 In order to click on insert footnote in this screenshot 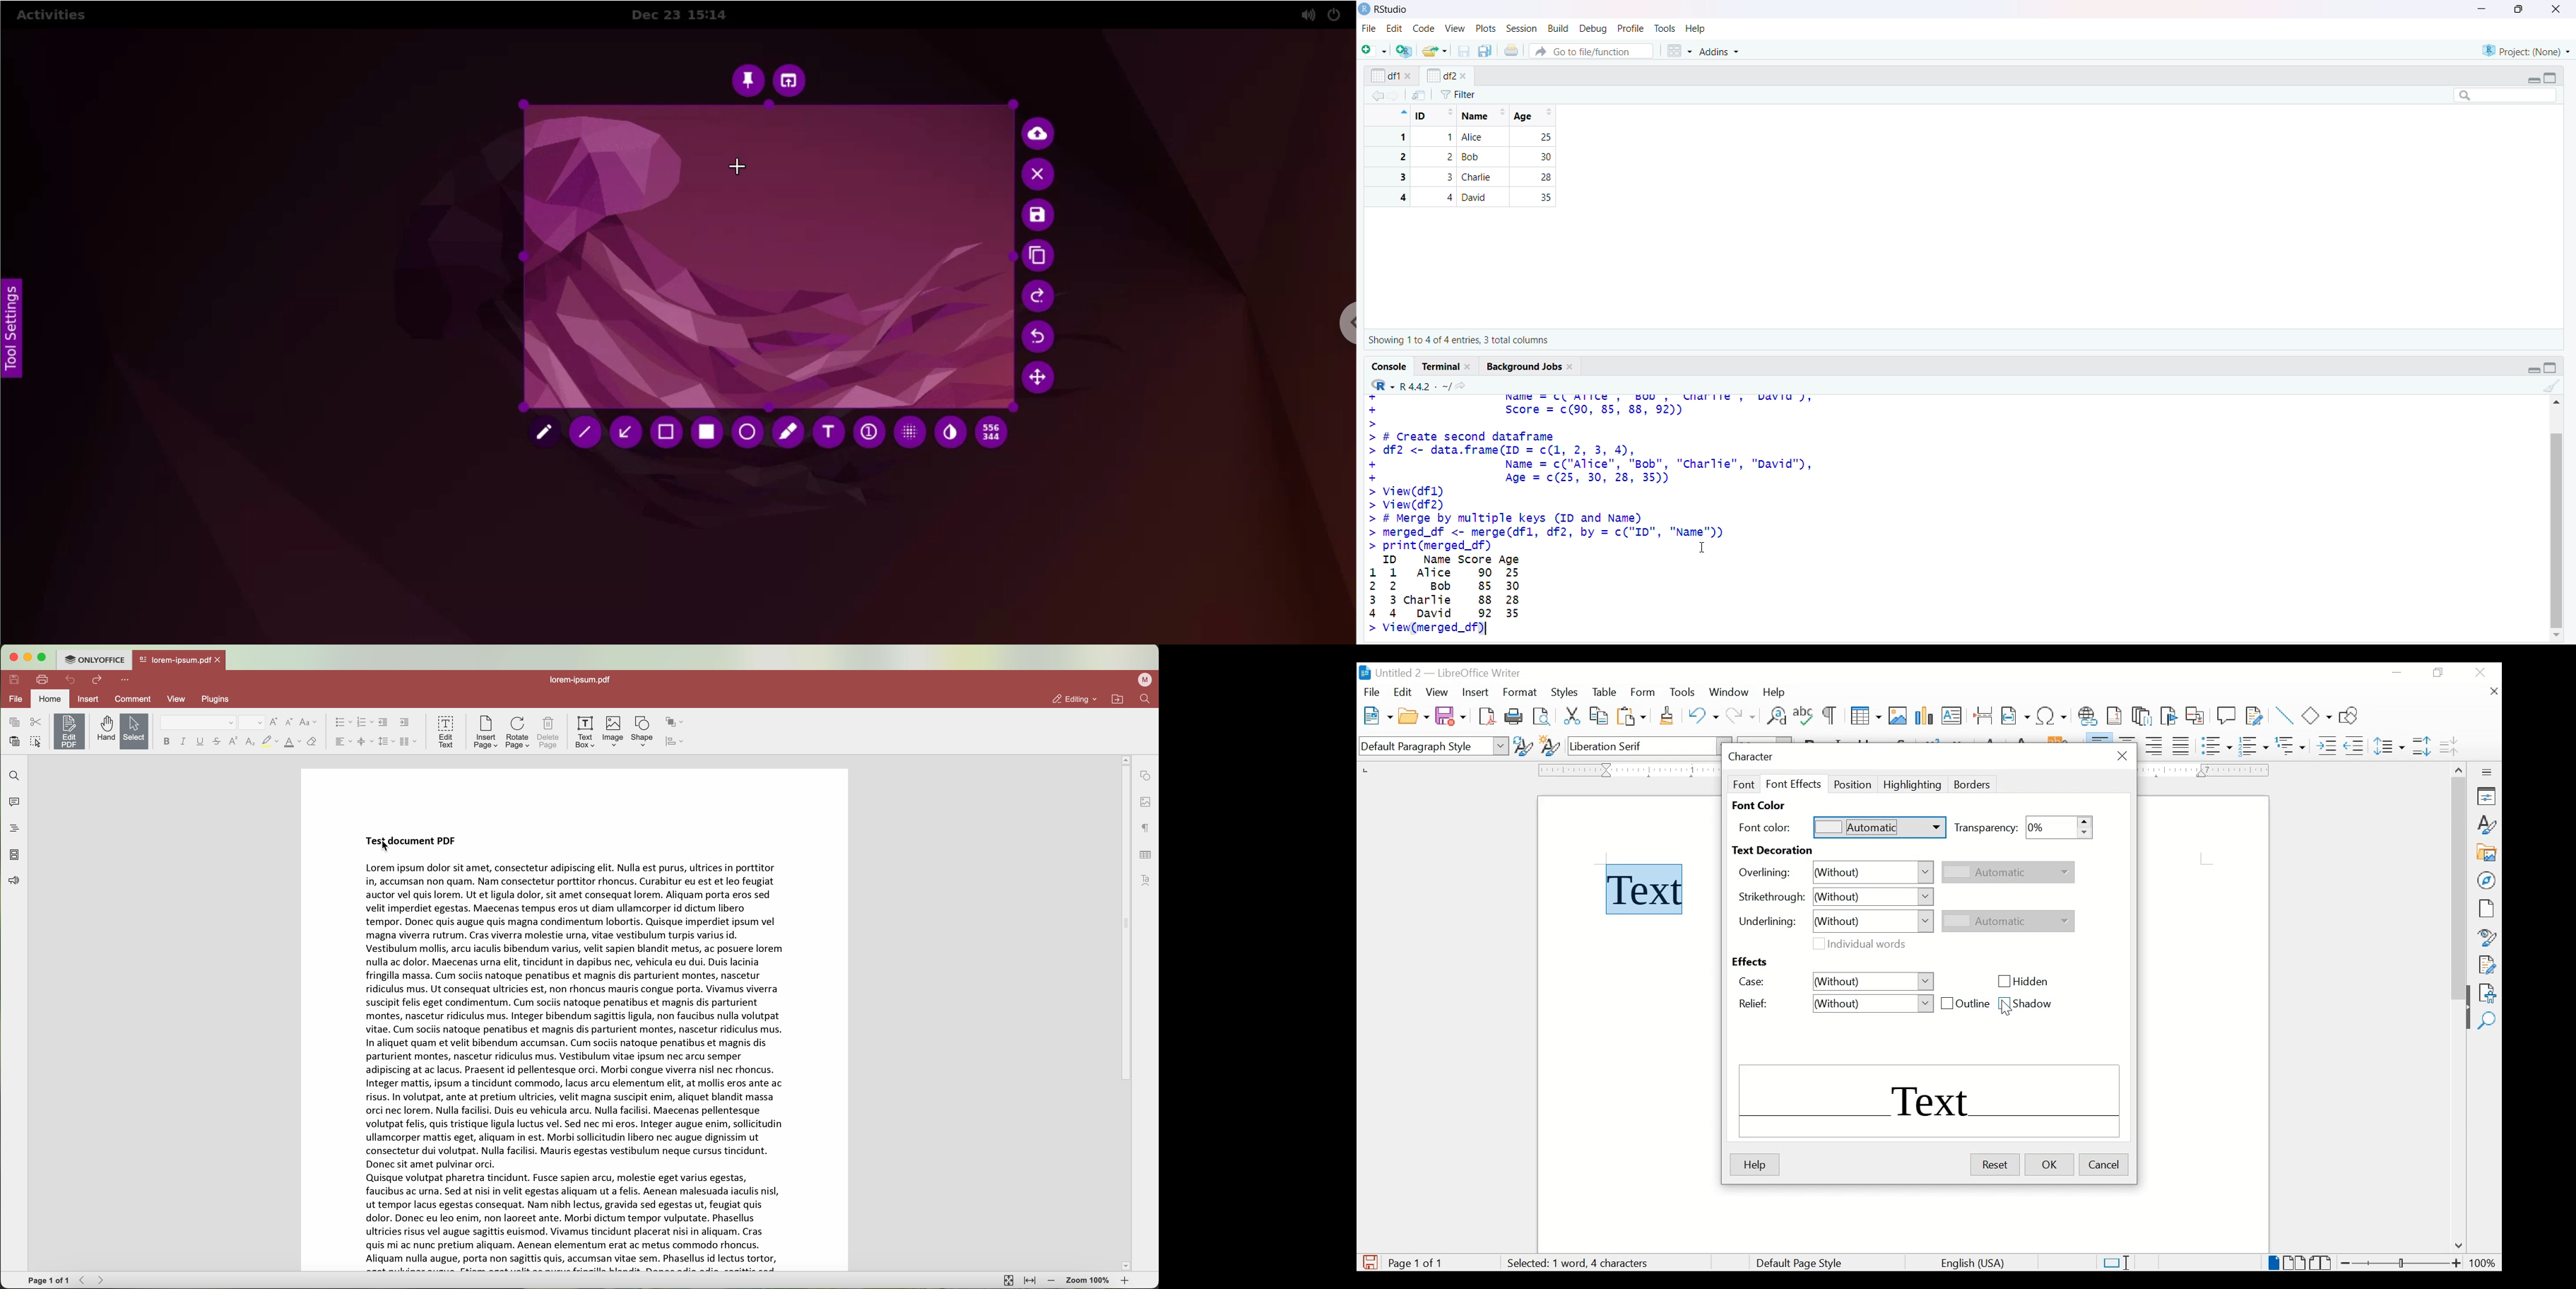, I will do `click(2117, 716)`.